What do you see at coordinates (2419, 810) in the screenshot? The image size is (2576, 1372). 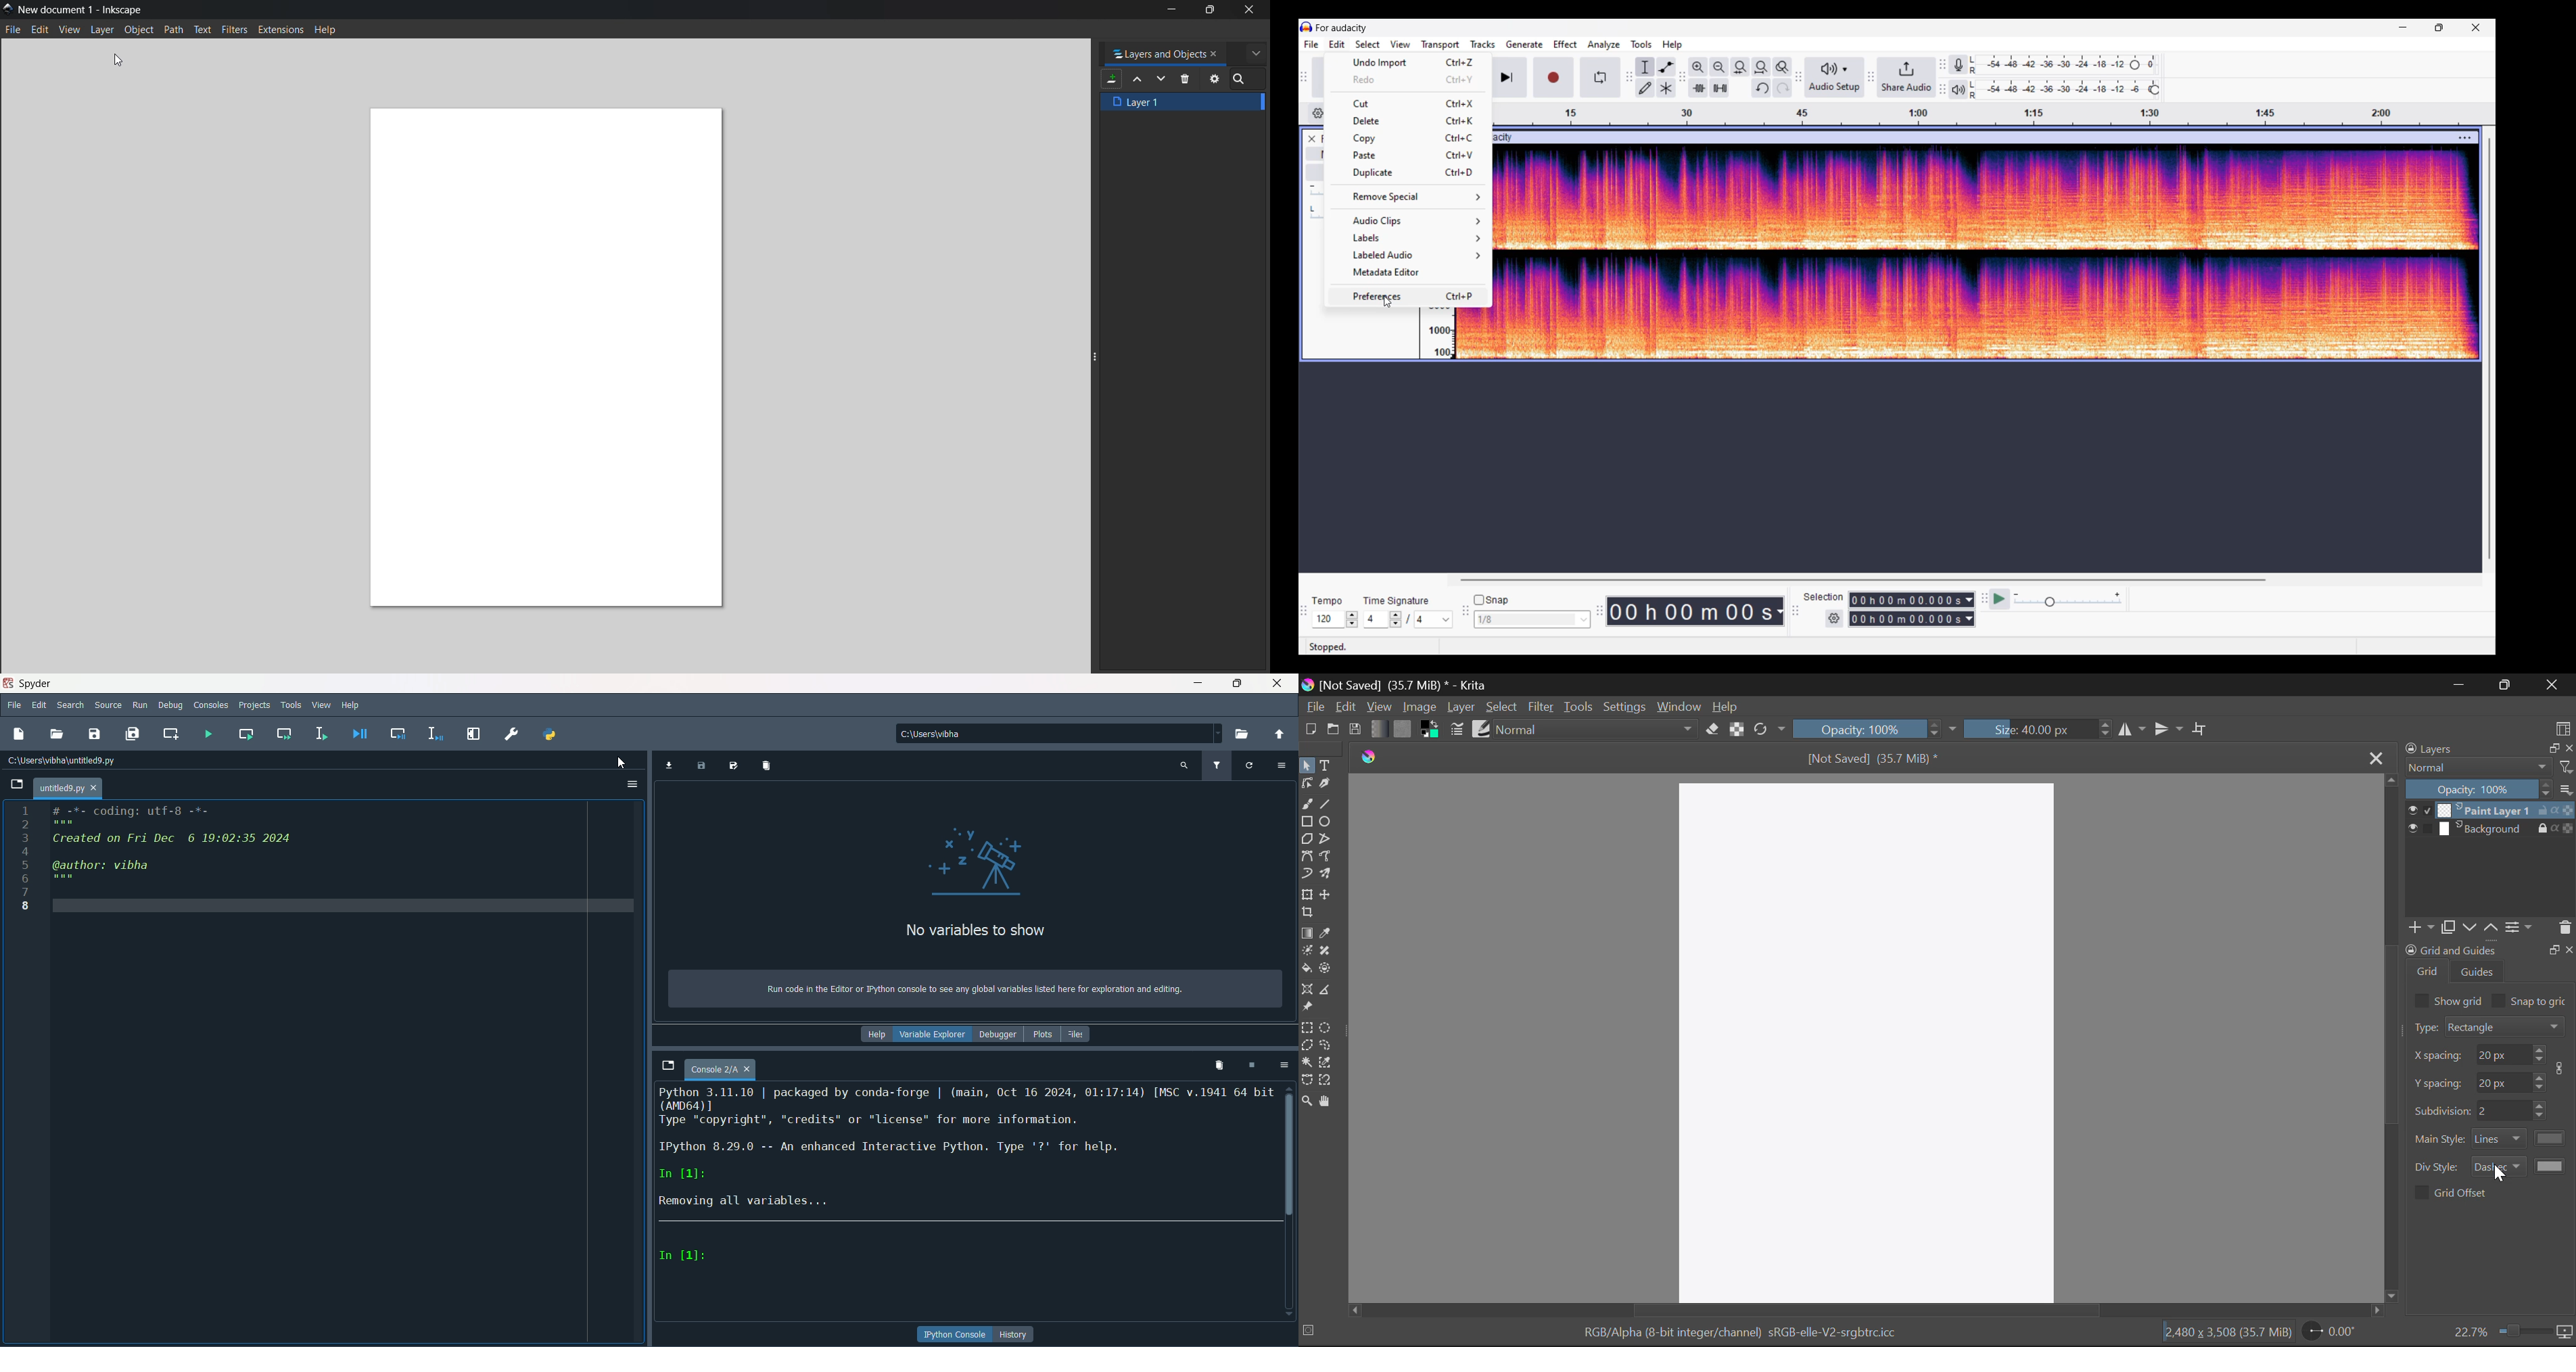 I see `show/hide` at bounding box center [2419, 810].